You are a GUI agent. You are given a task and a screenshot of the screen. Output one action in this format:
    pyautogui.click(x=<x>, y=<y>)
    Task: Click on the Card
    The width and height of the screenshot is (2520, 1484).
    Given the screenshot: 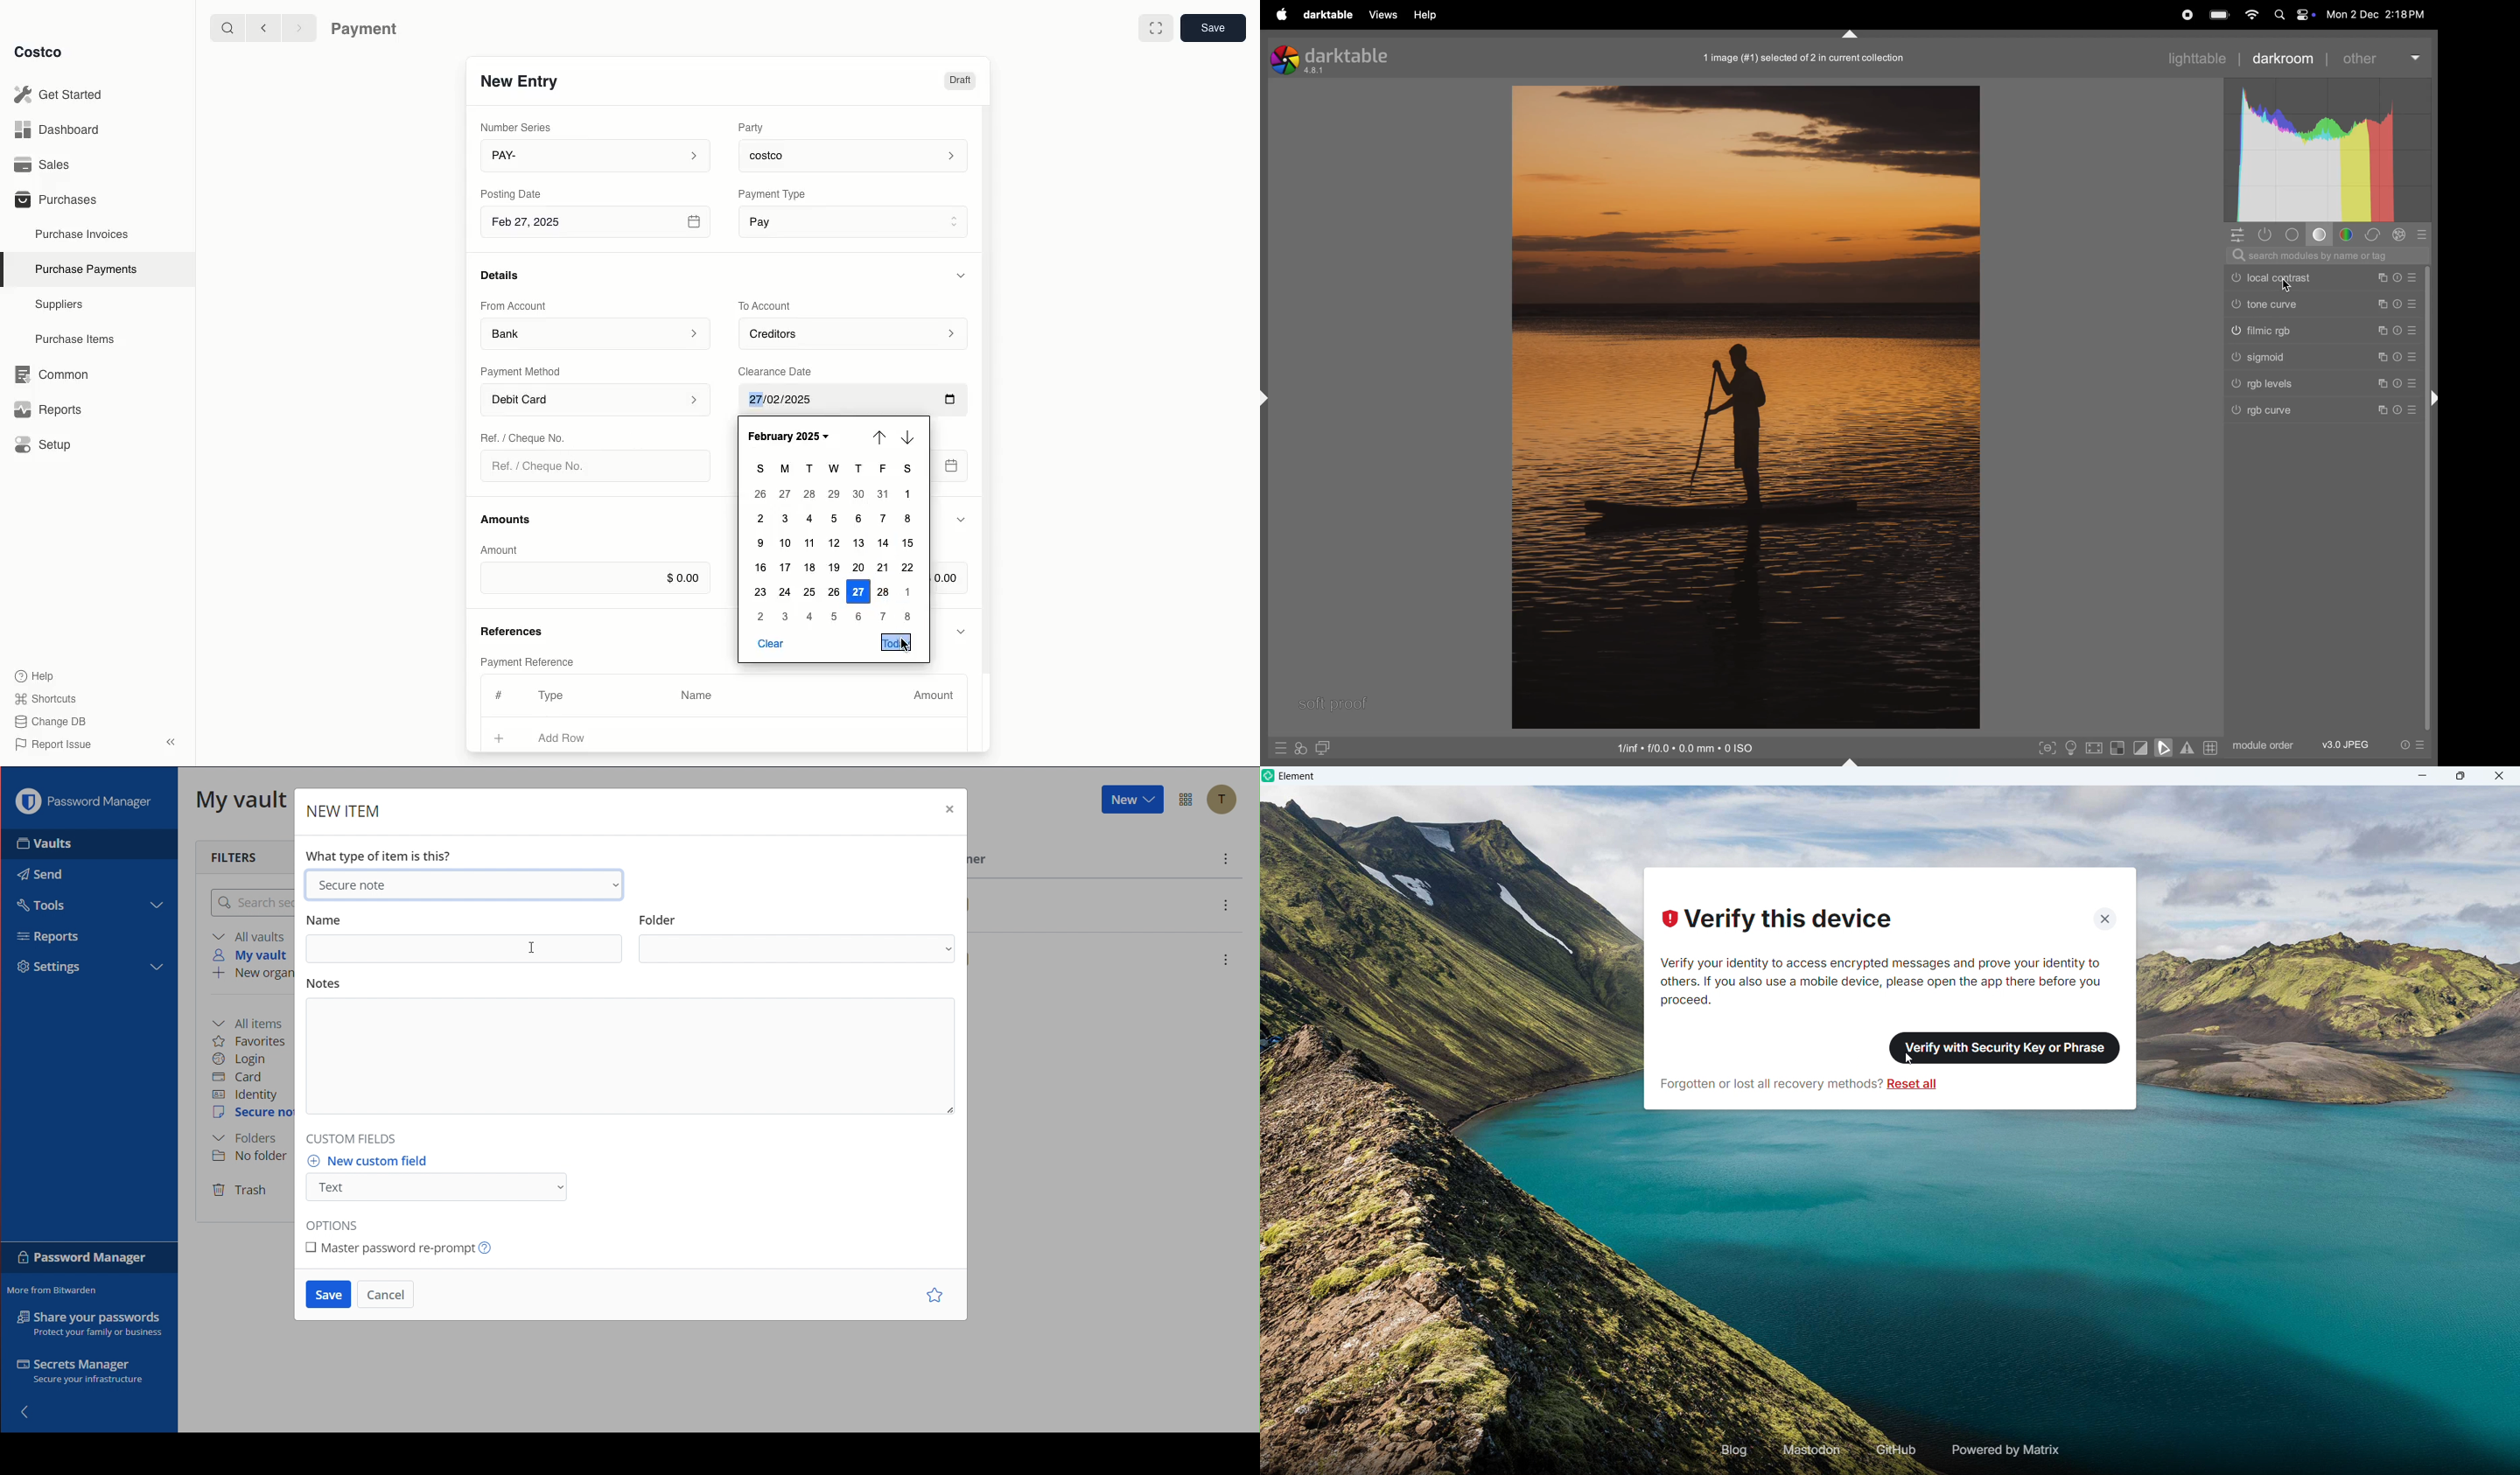 What is the action you would take?
    pyautogui.click(x=245, y=1077)
    